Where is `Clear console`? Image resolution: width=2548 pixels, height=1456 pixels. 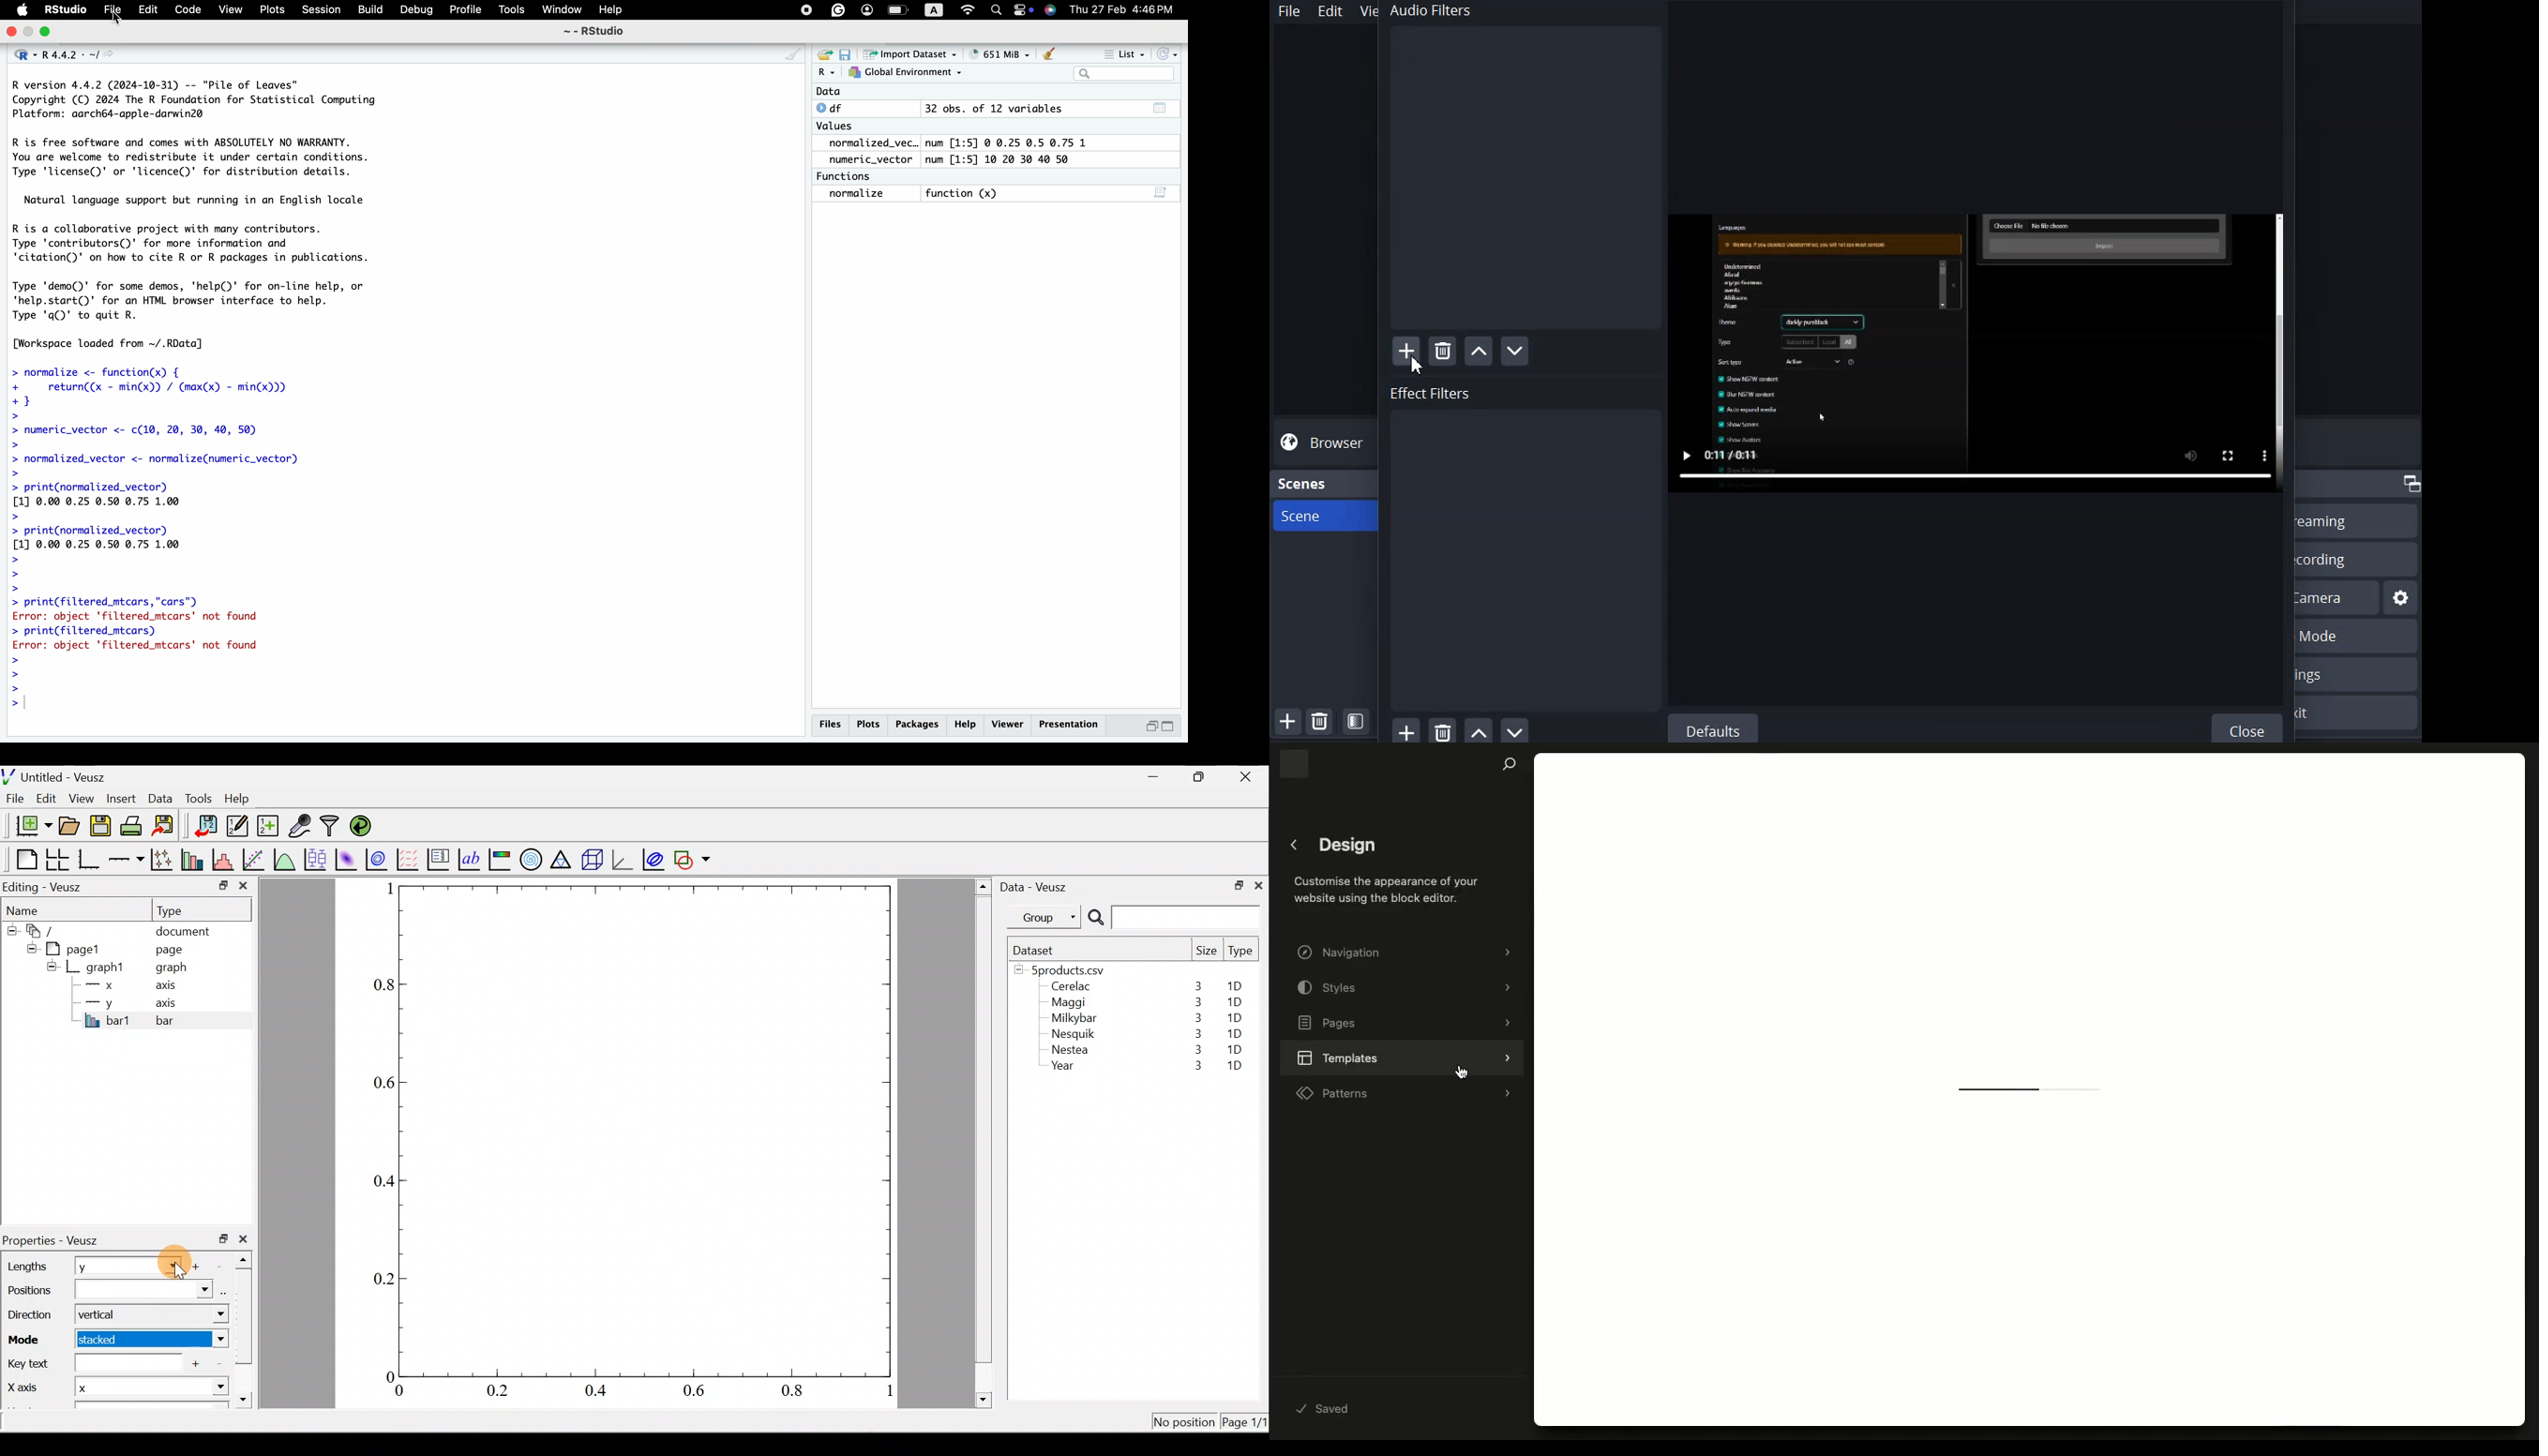
Clear console is located at coordinates (1051, 52).